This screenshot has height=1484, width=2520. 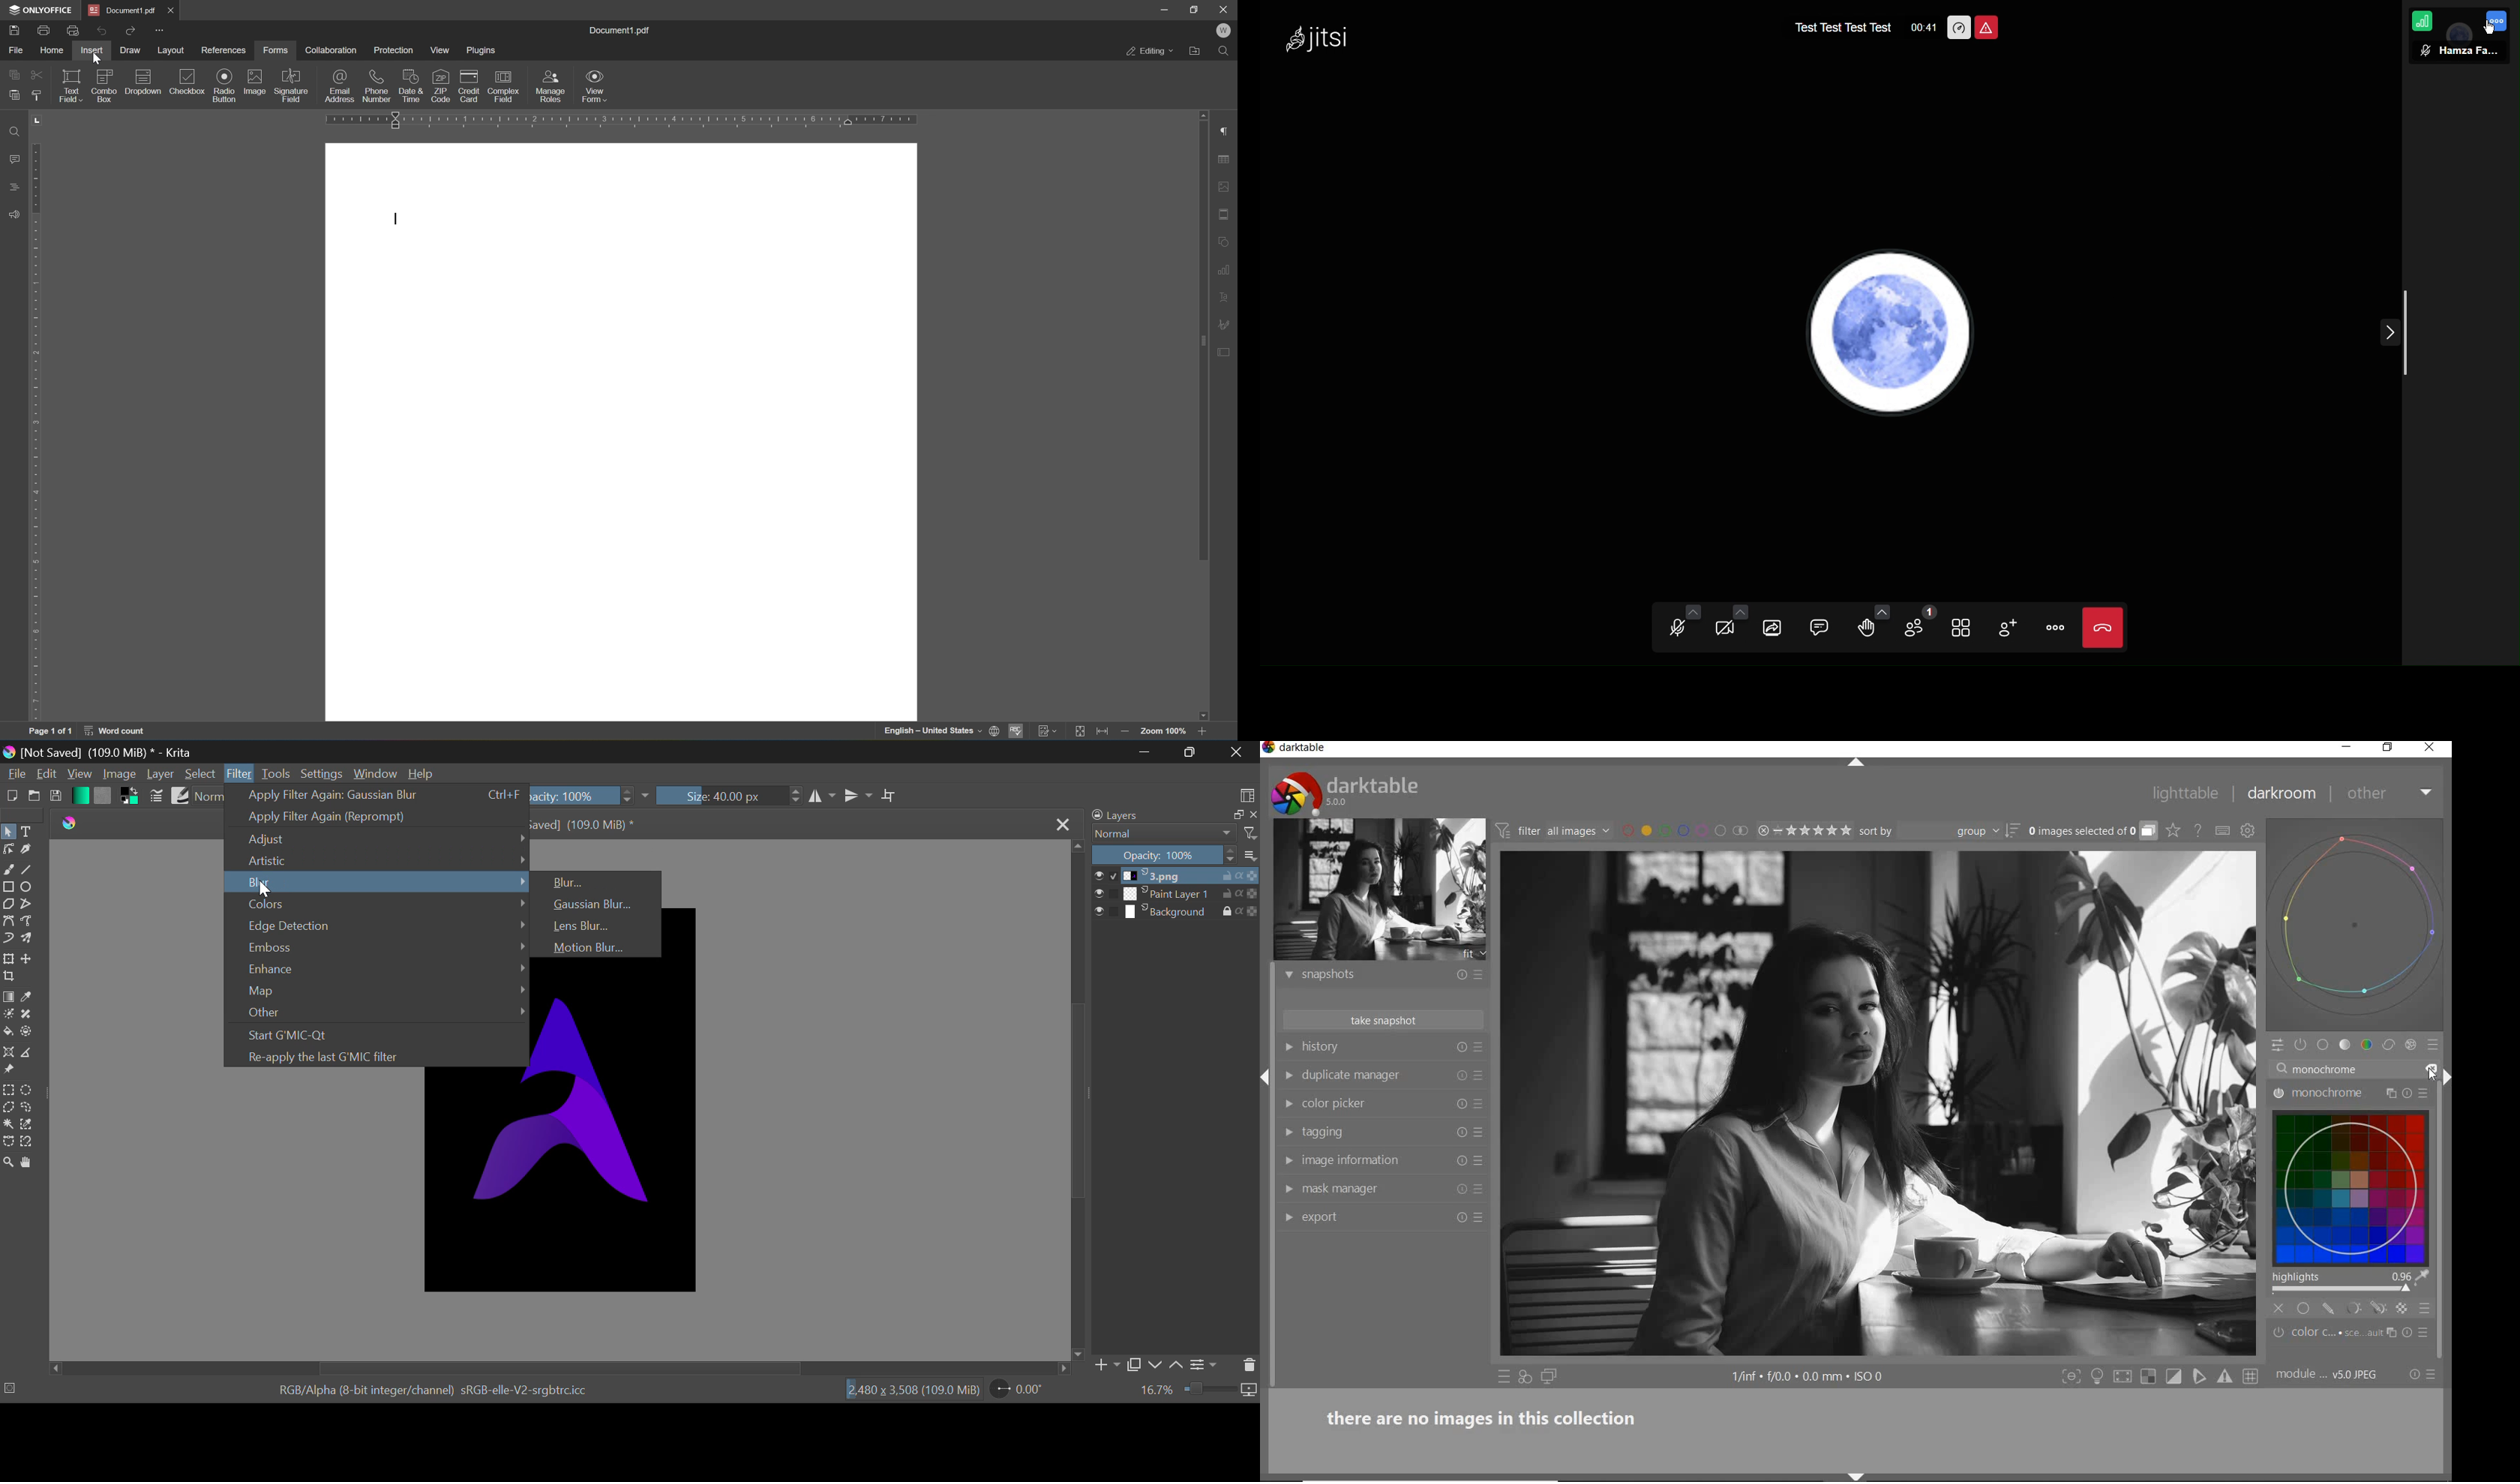 I want to click on uniformly, so click(x=2303, y=1308).